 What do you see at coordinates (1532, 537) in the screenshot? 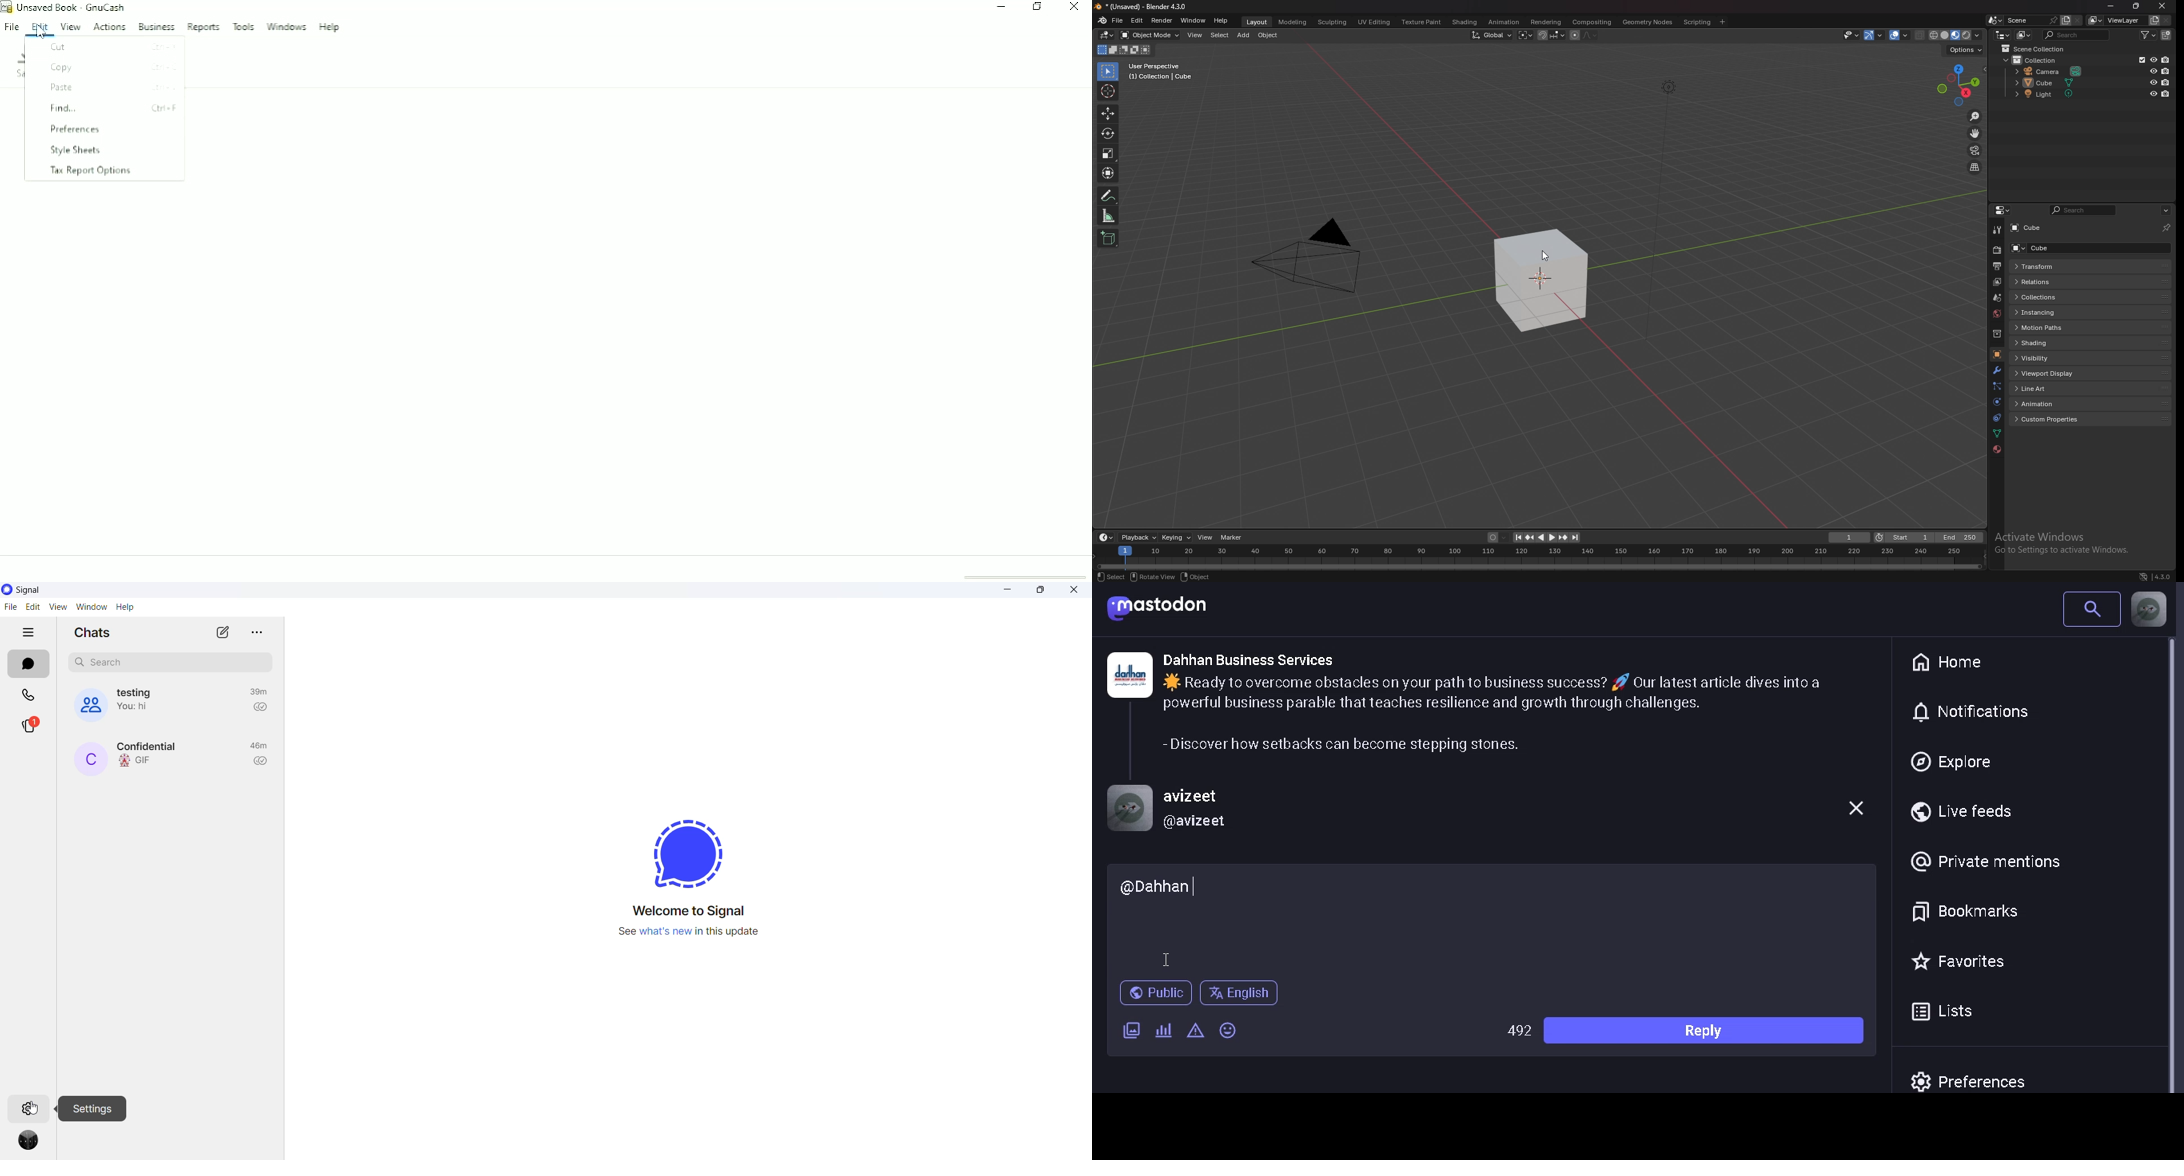
I see `jump to previous keyframe` at bounding box center [1532, 537].